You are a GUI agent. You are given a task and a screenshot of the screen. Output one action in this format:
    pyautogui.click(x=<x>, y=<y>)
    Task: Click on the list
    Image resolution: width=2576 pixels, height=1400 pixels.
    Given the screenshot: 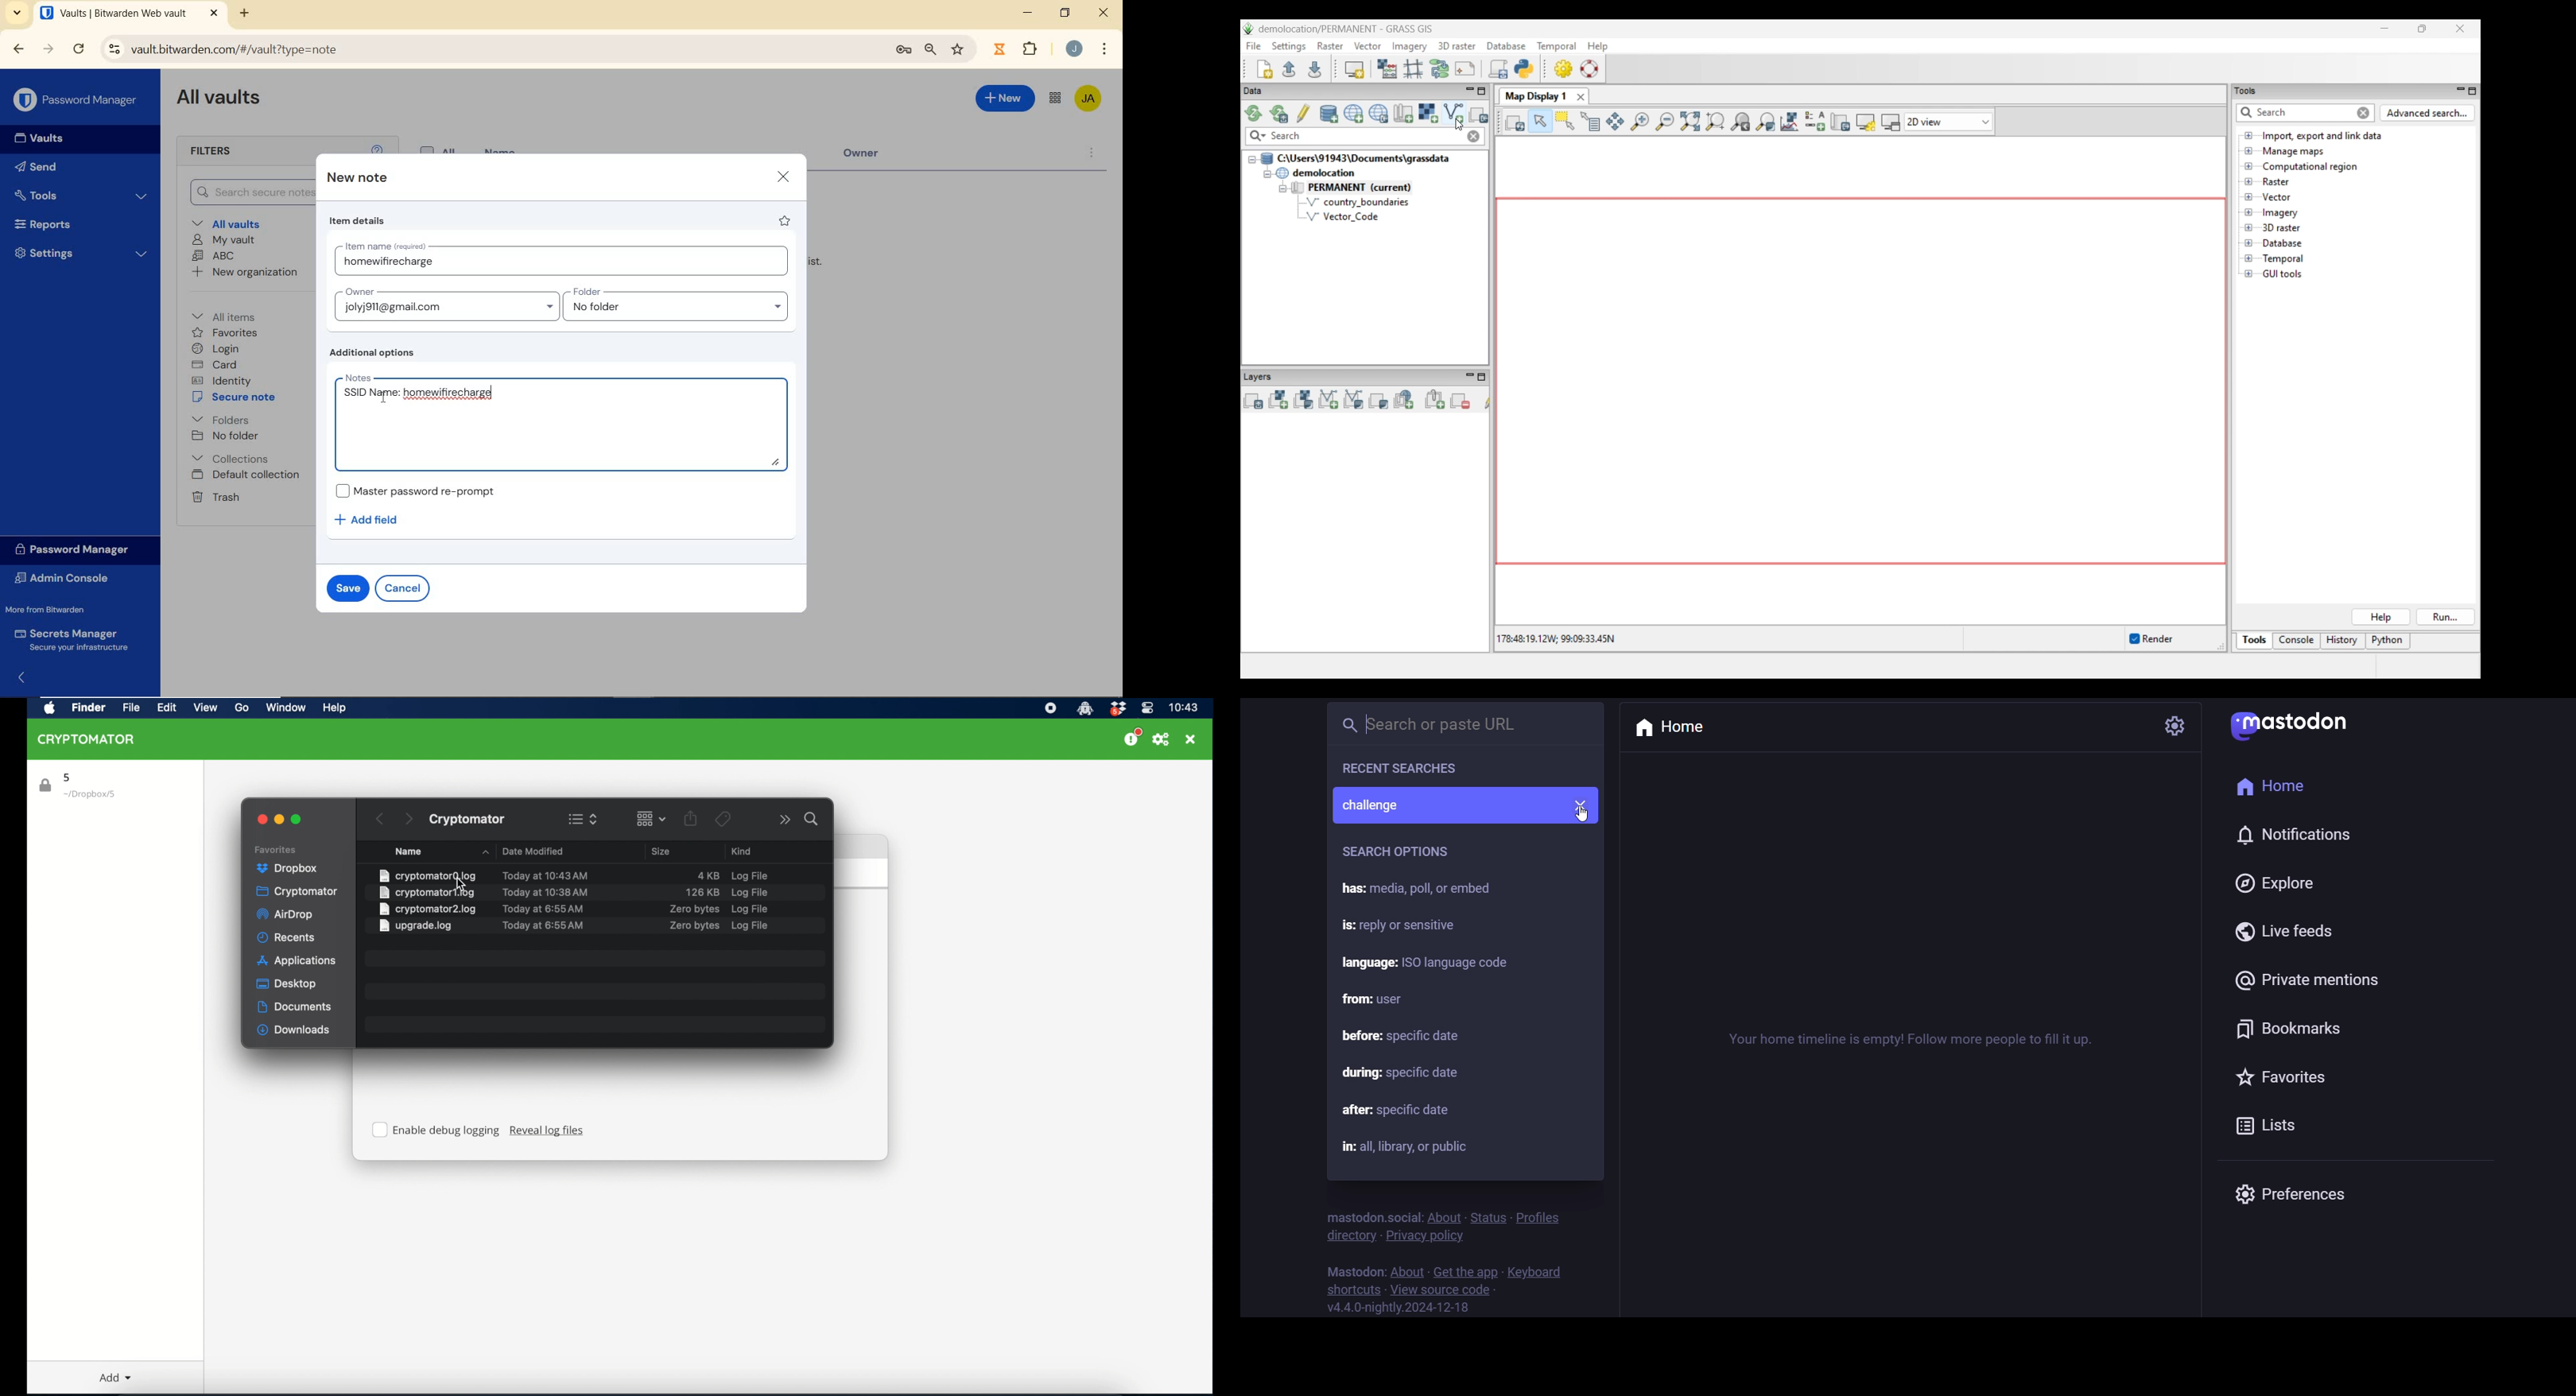 What is the action you would take?
    pyautogui.click(x=2270, y=1124)
    